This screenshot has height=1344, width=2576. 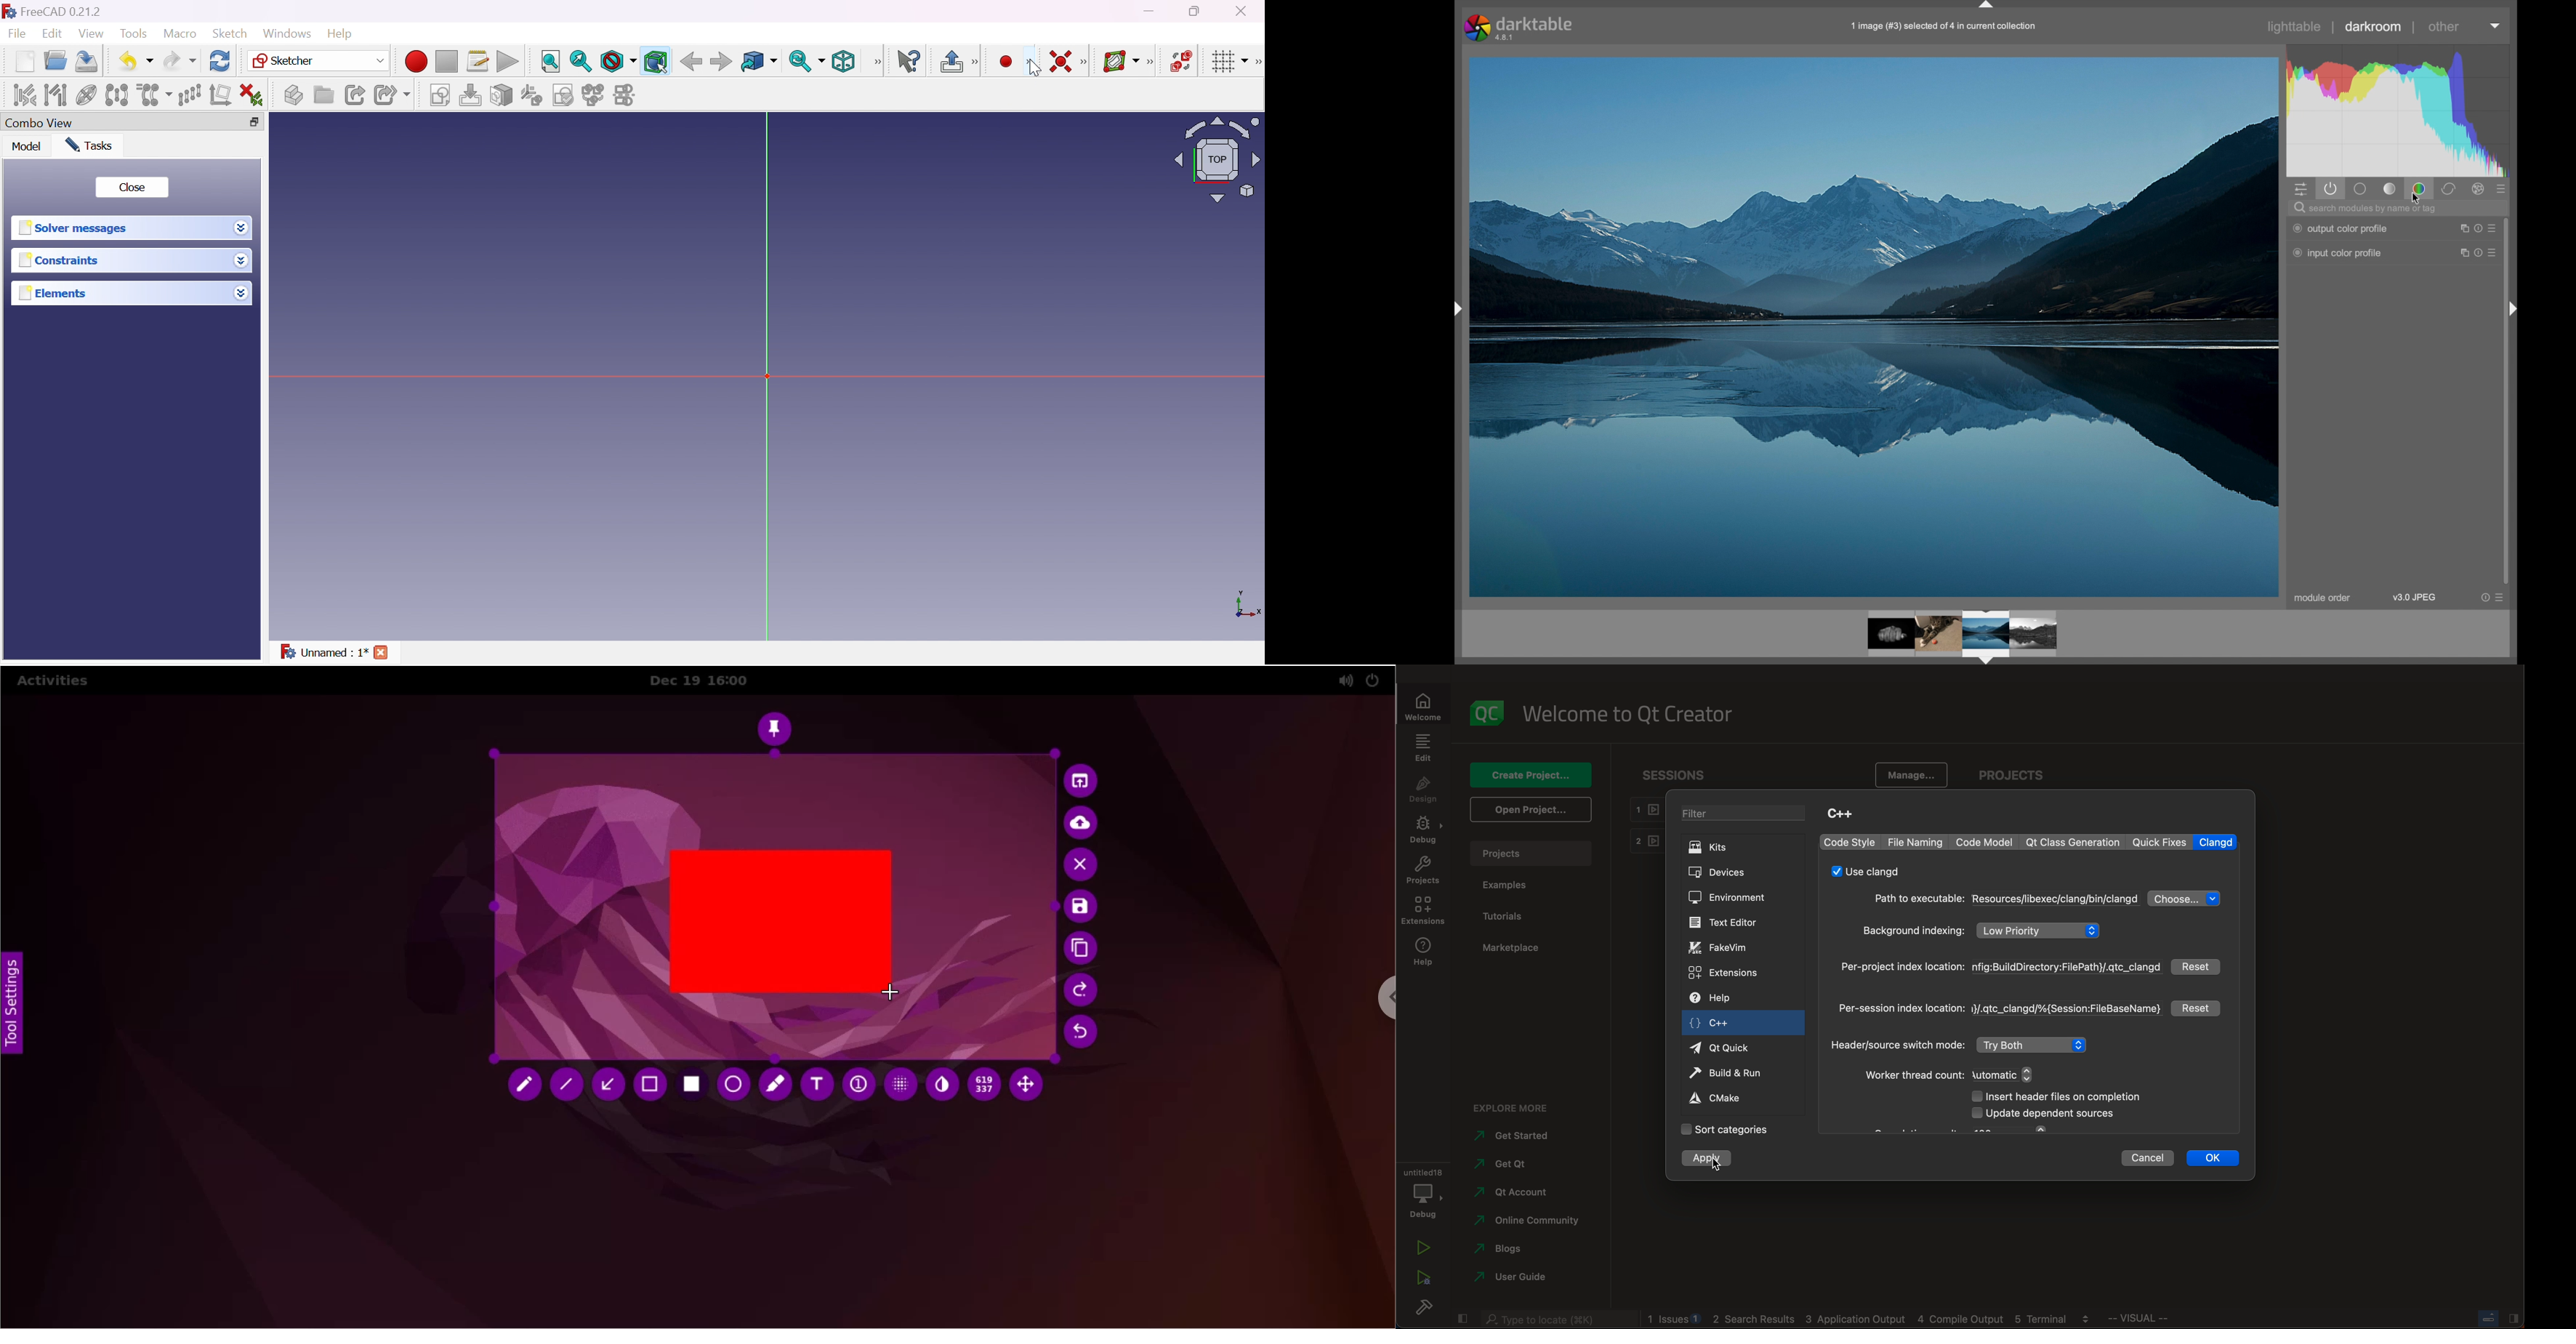 I want to click on Isometric, so click(x=844, y=61).